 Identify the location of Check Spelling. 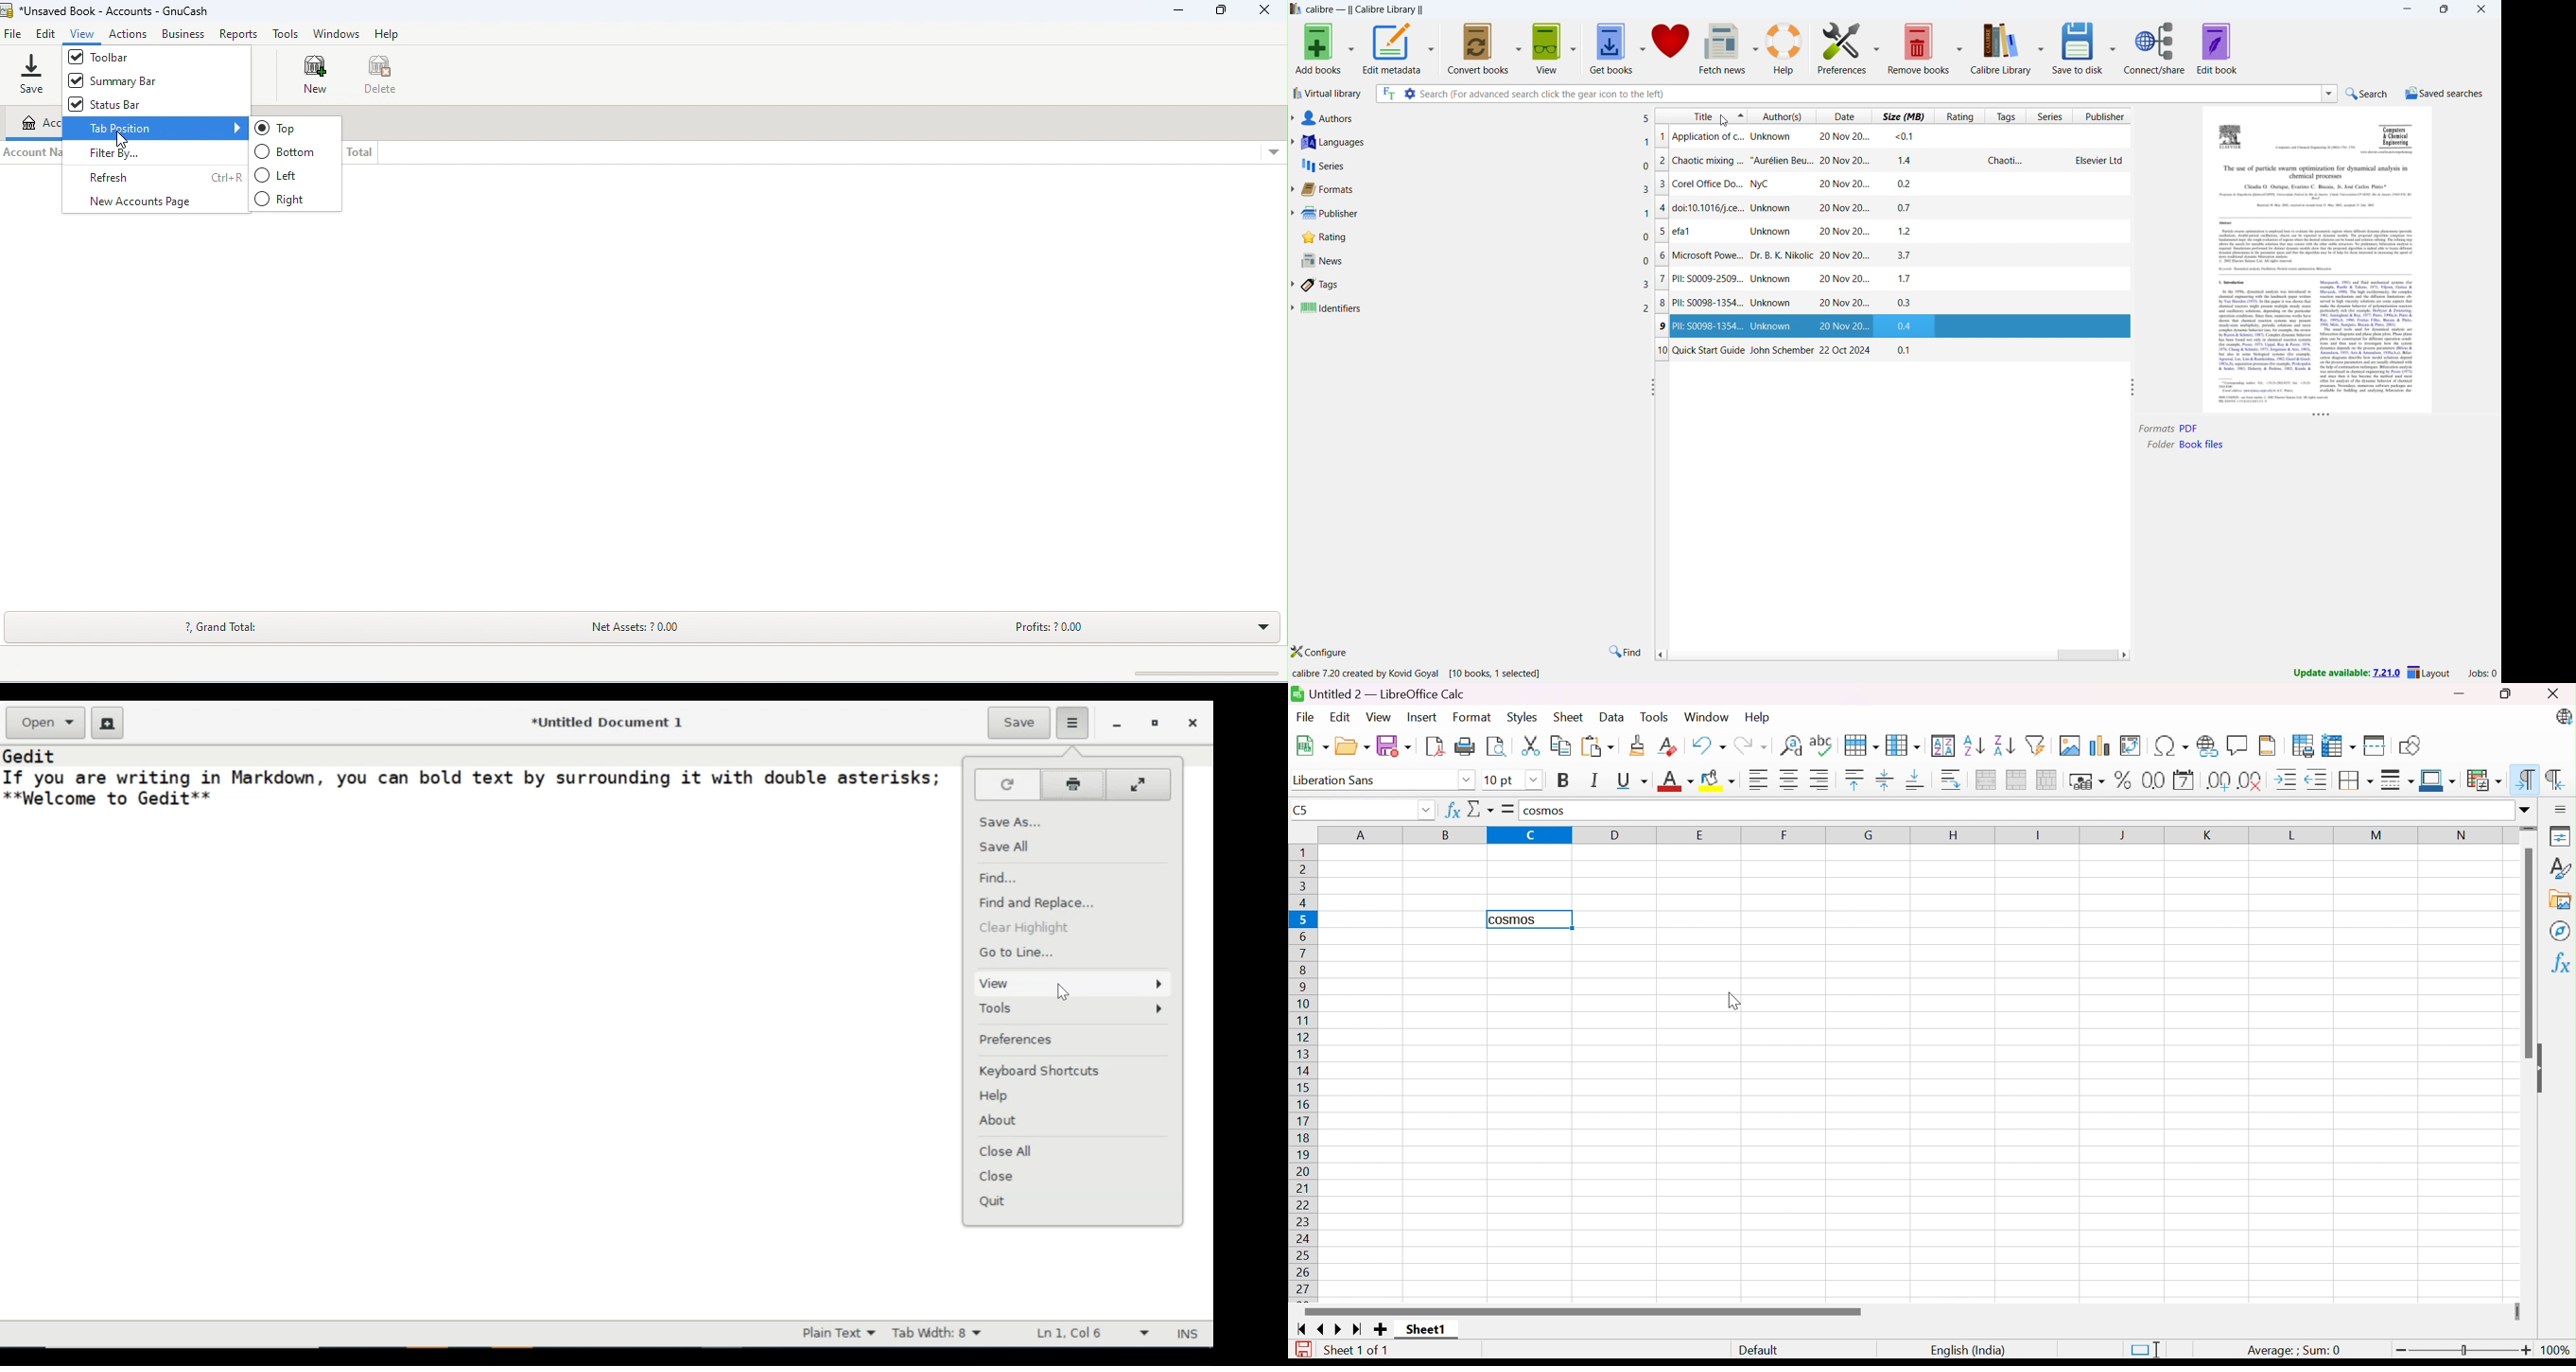
(1825, 742).